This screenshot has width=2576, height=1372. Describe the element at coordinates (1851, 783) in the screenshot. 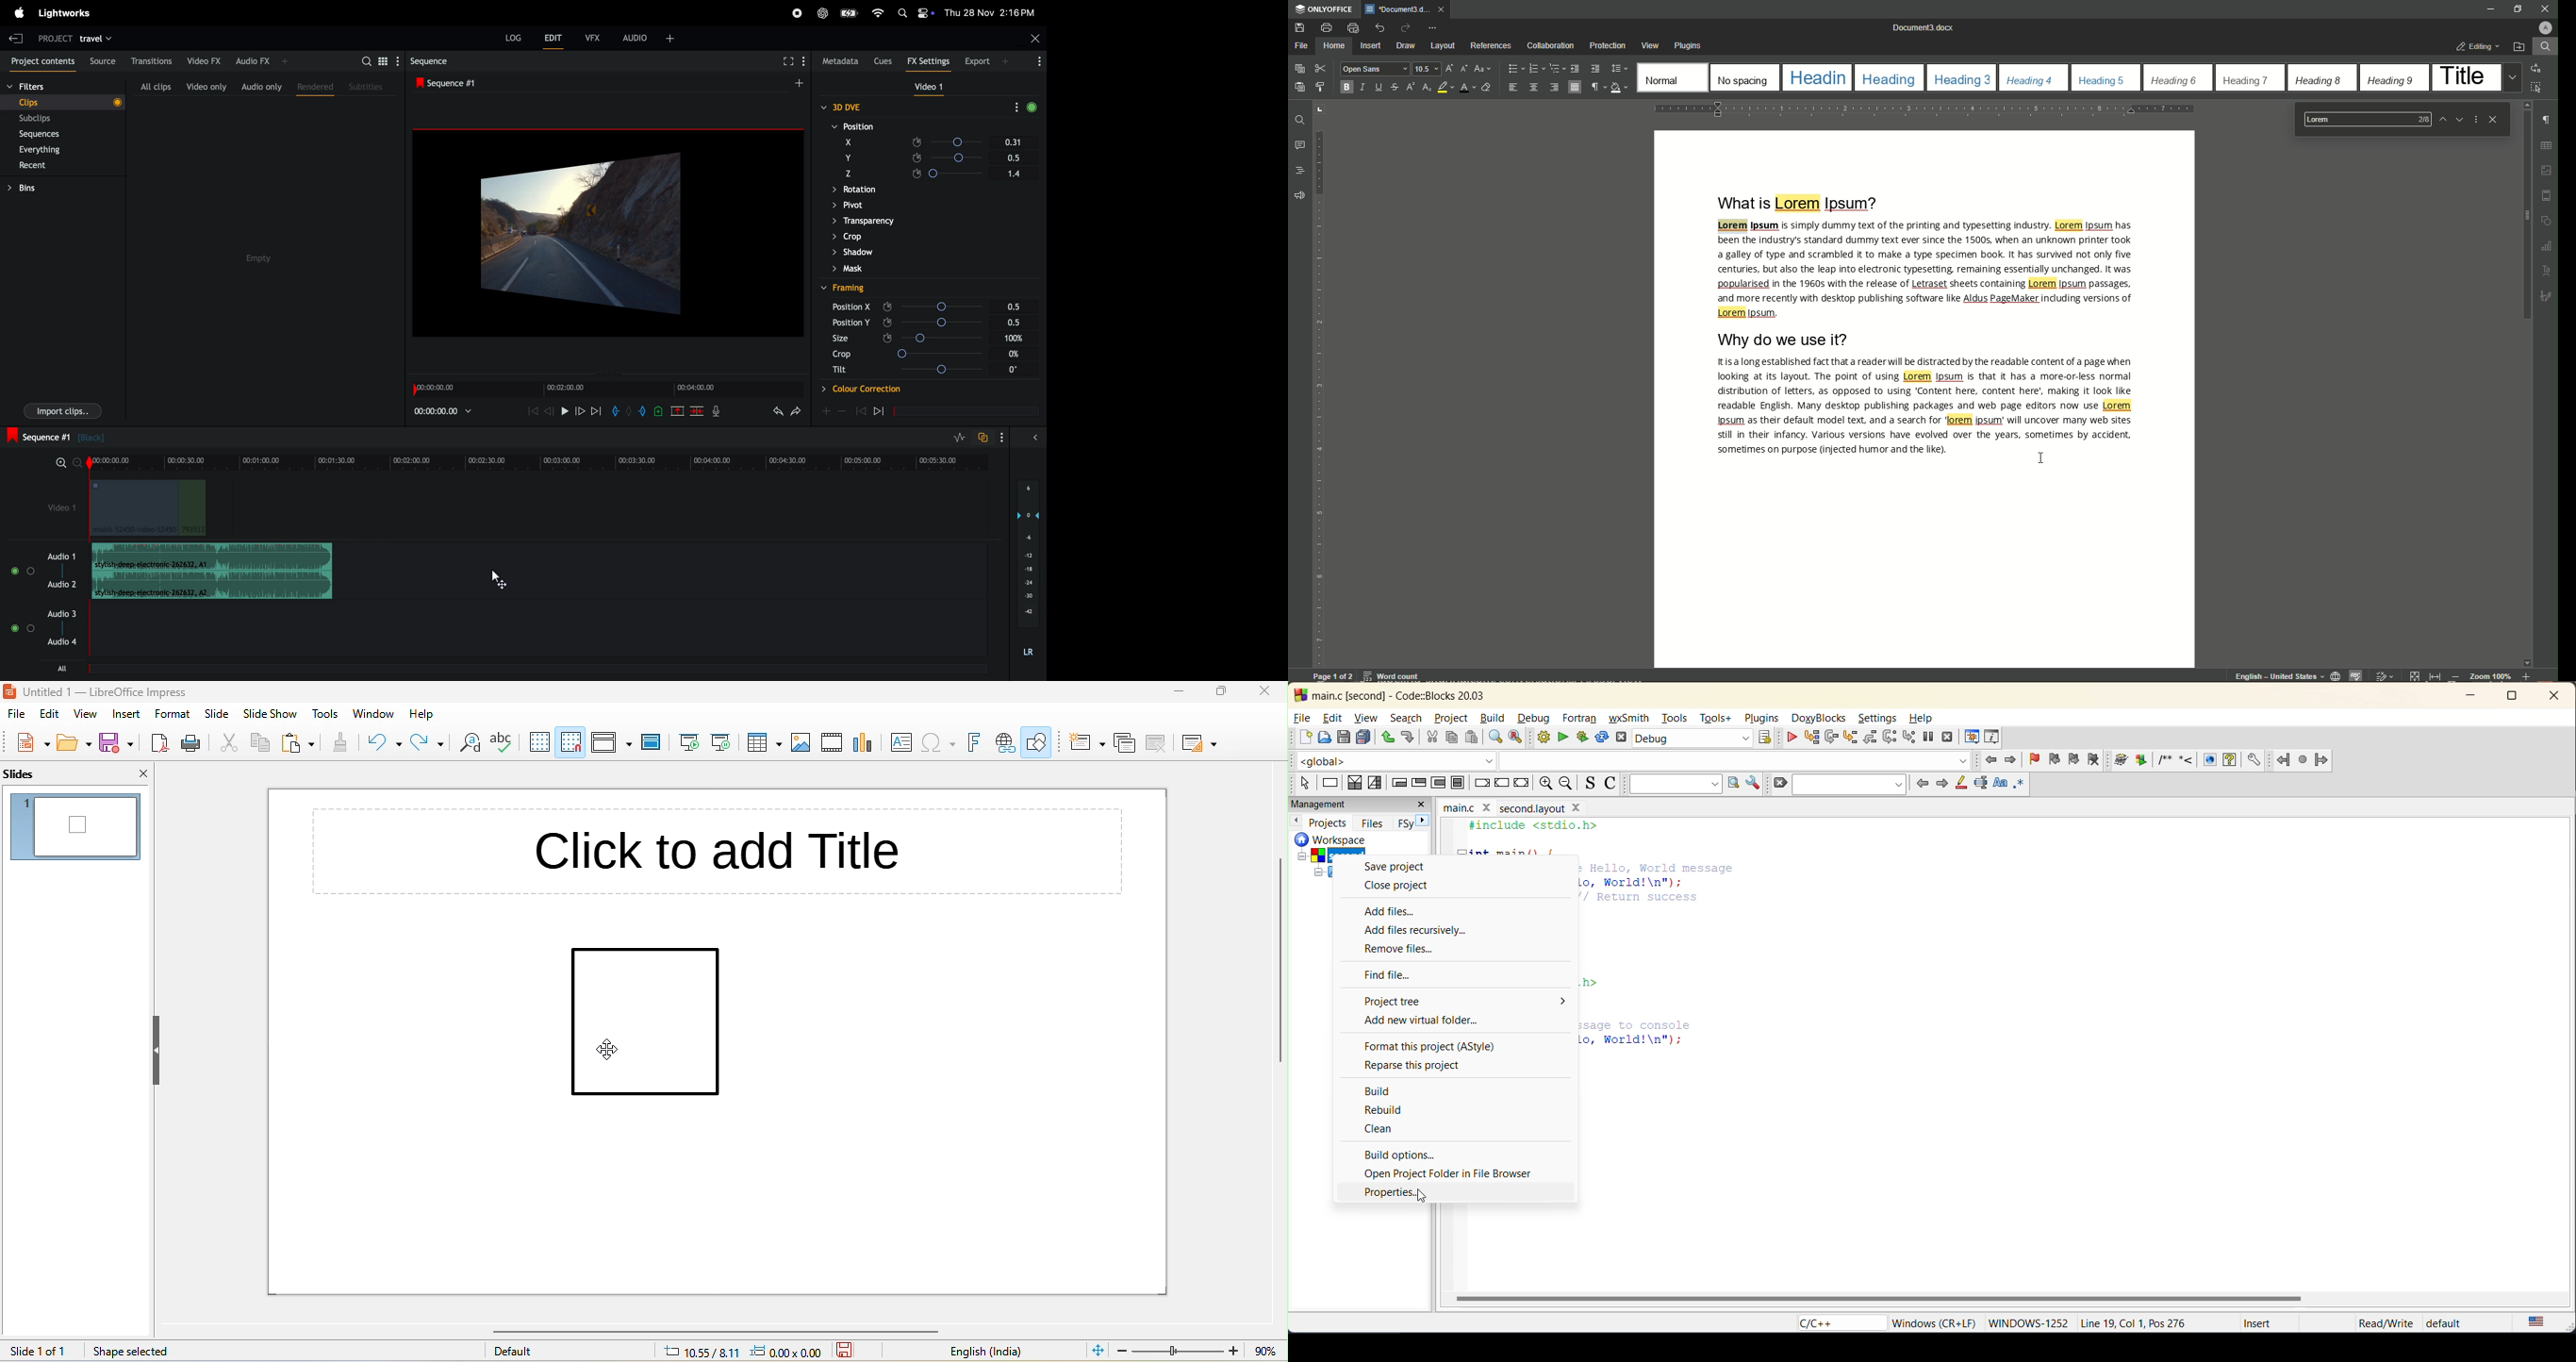

I see `search` at that location.